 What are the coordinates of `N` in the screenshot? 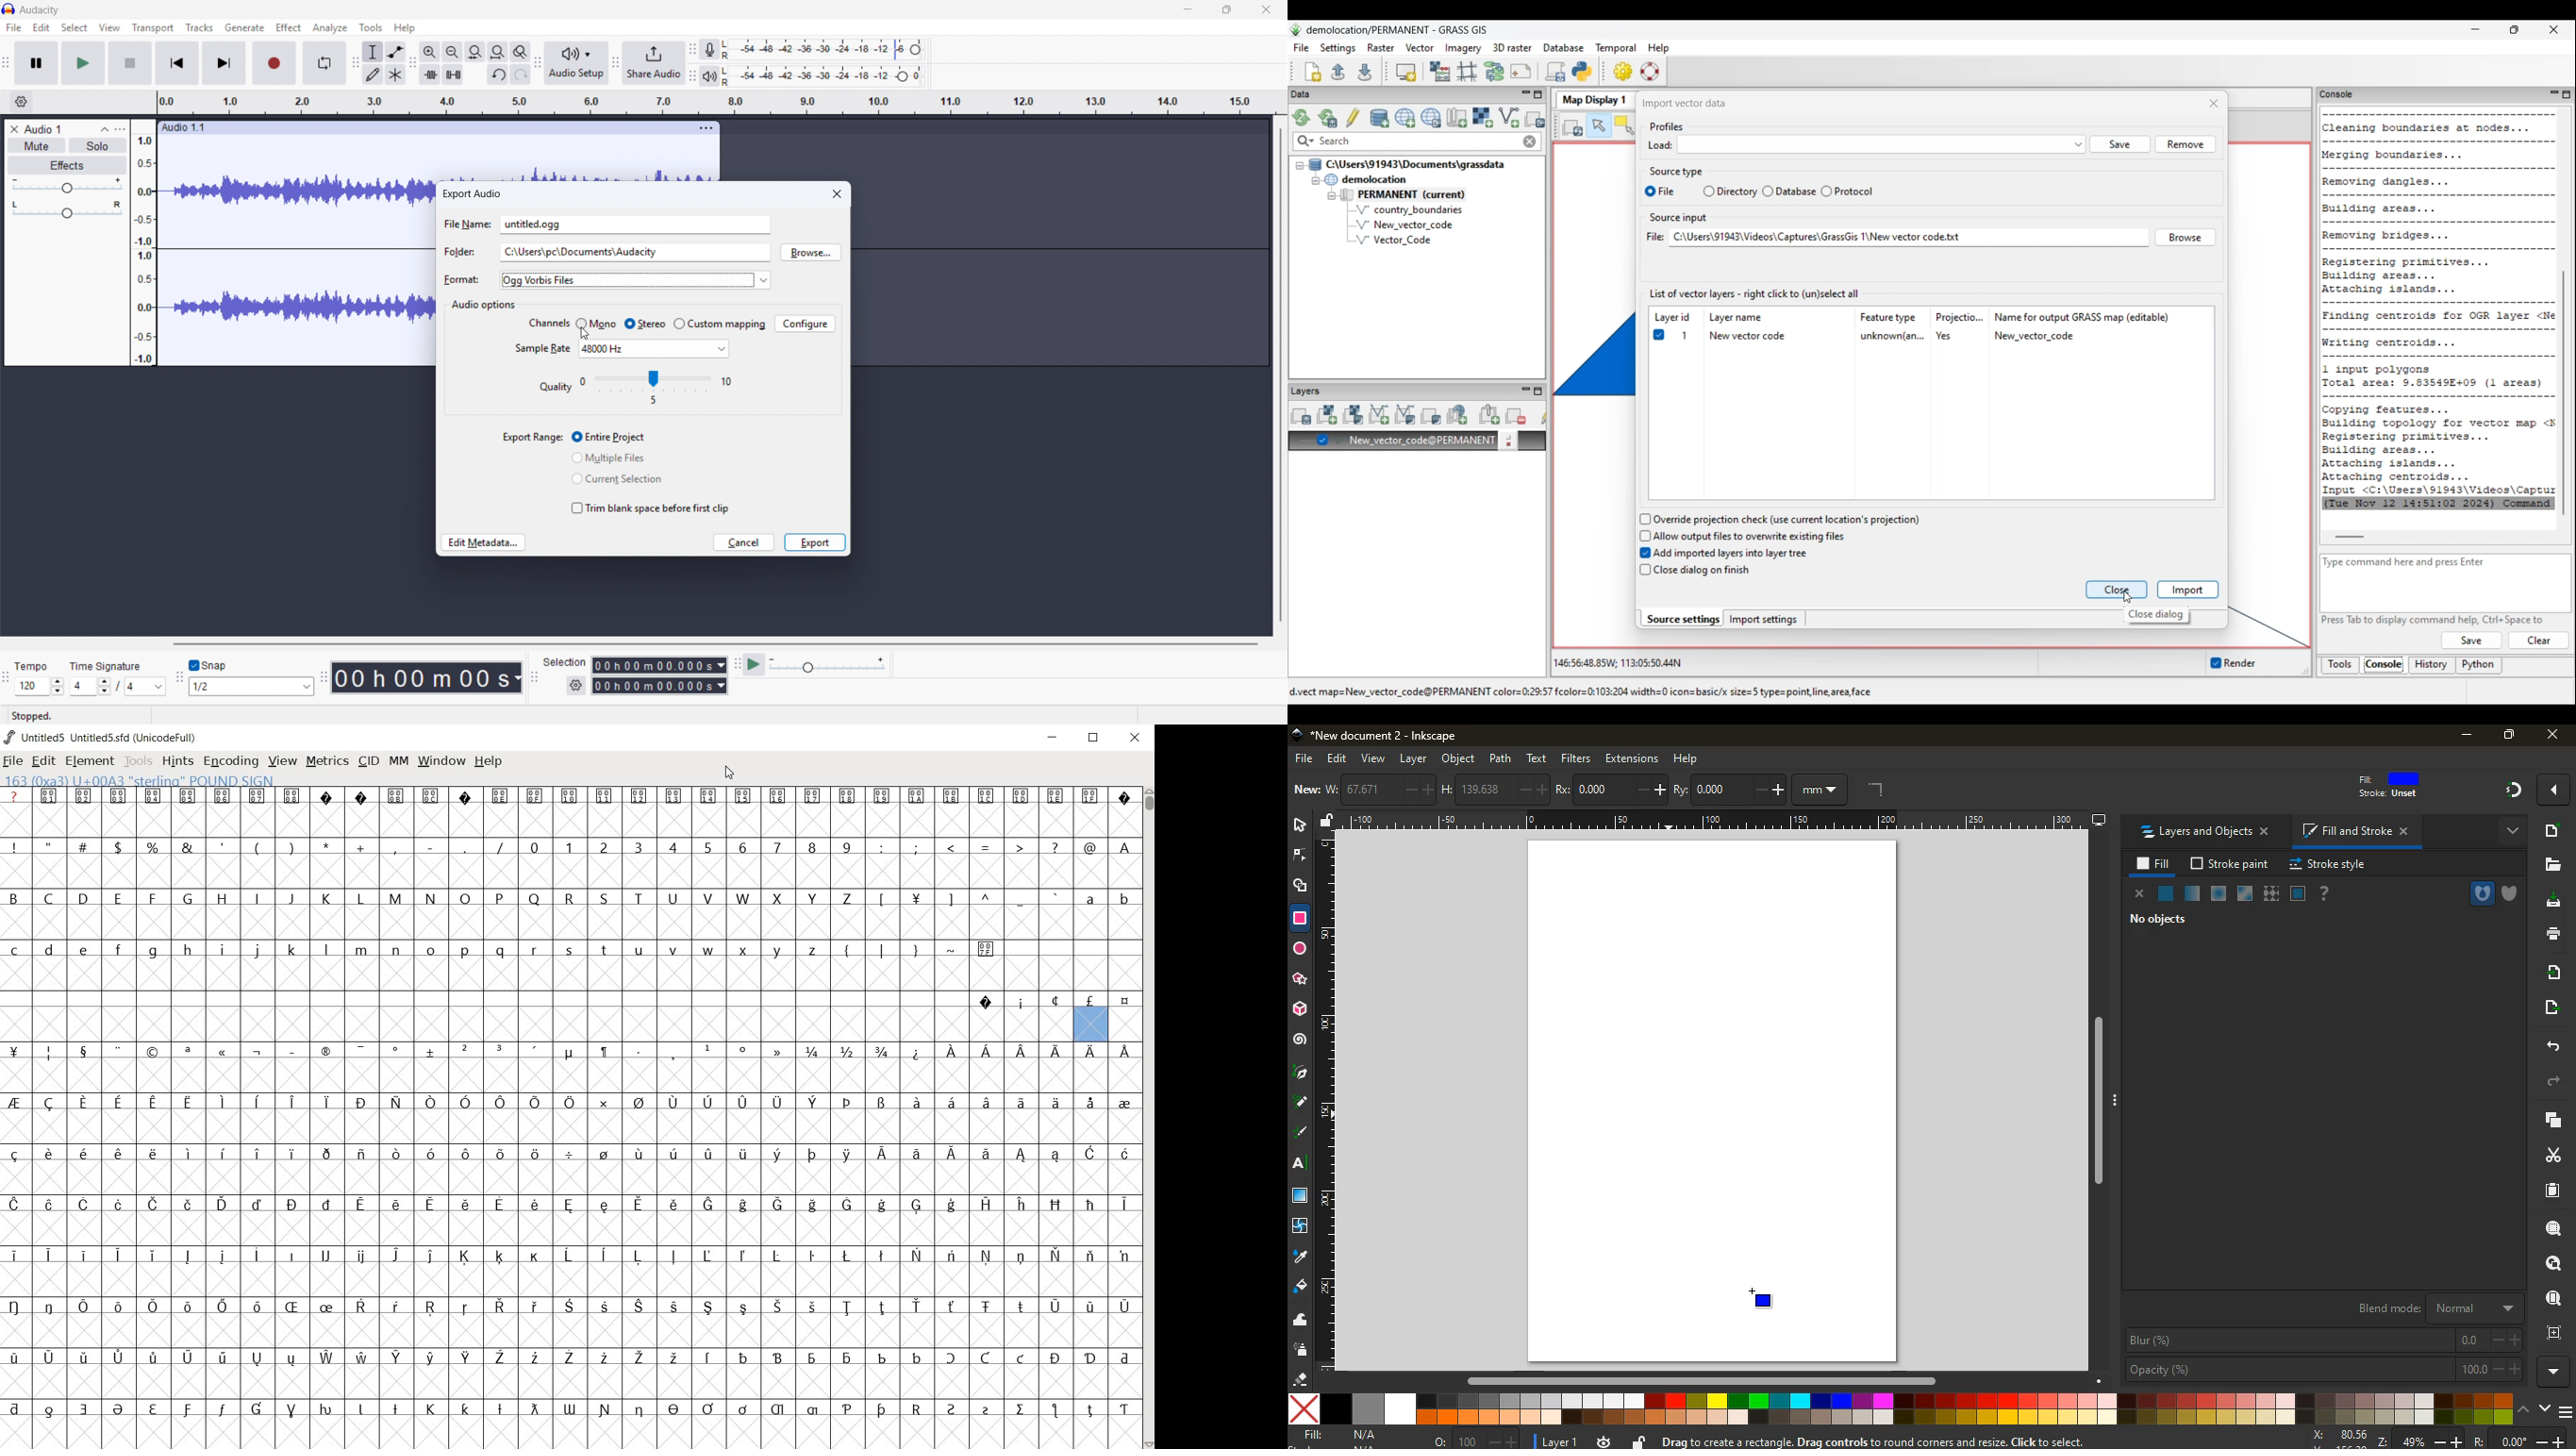 It's located at (429, 897).